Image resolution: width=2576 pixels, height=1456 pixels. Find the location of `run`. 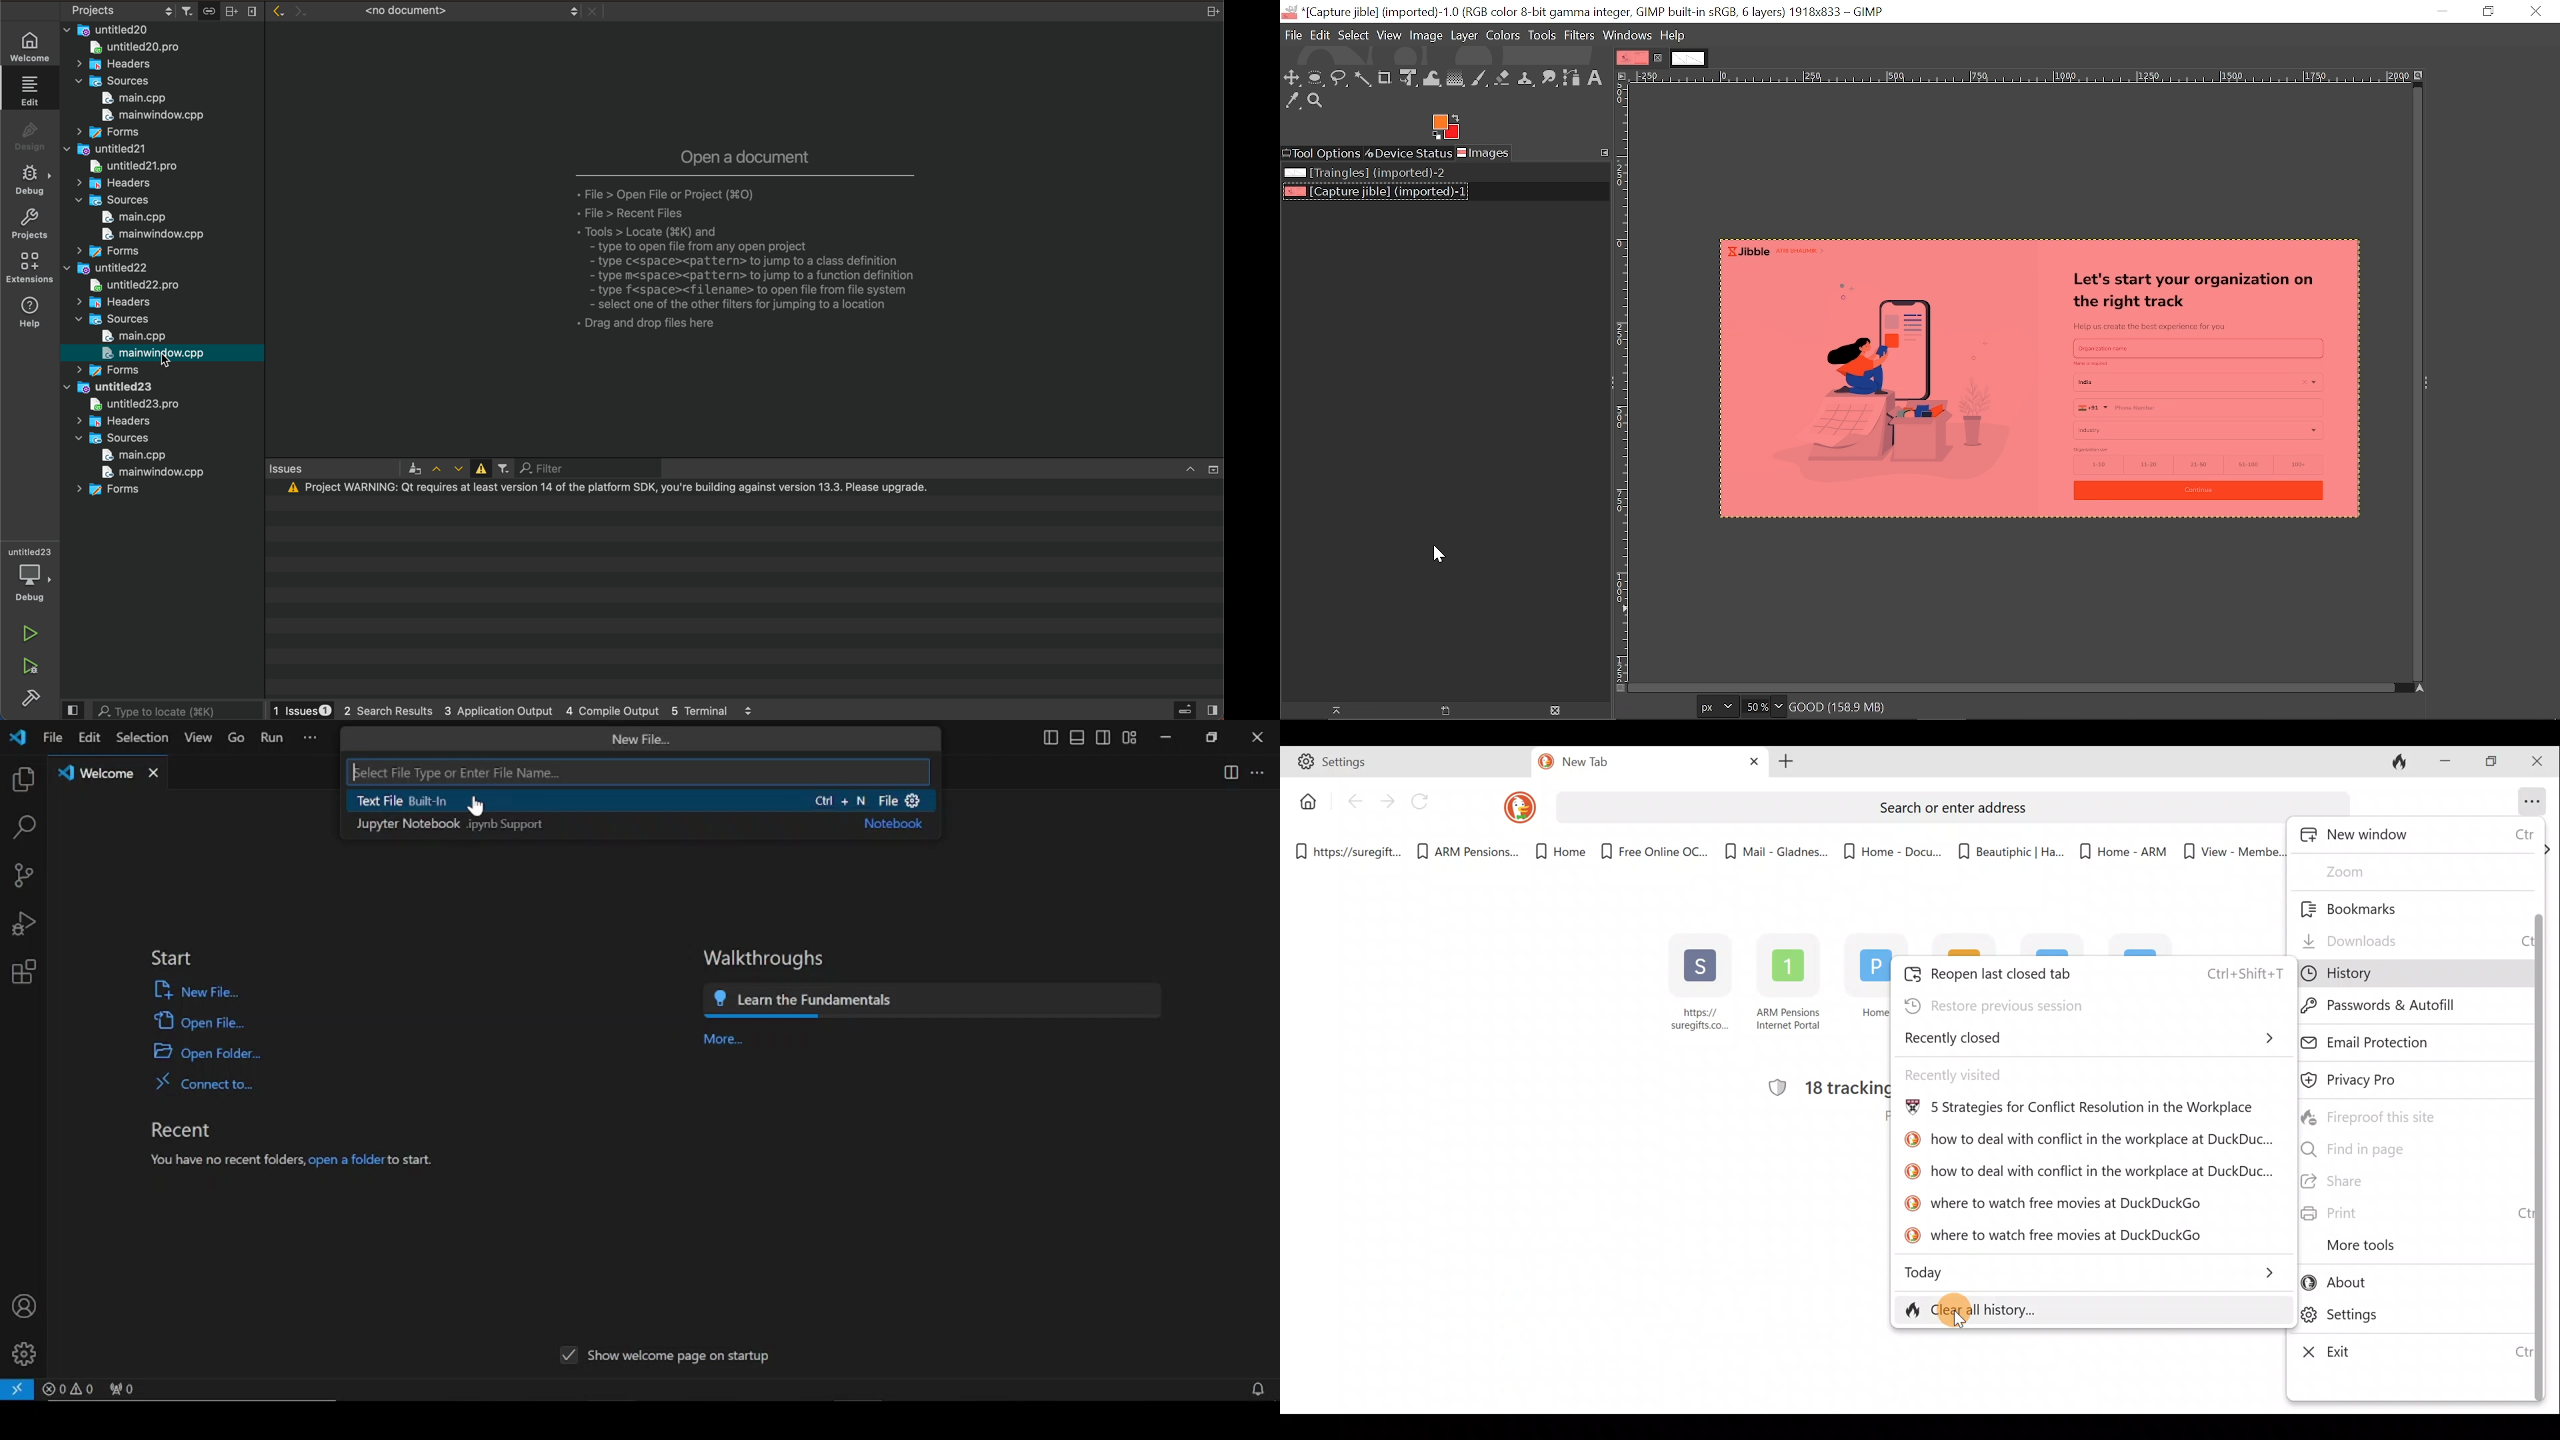

run is located at coordinates (272, 738).